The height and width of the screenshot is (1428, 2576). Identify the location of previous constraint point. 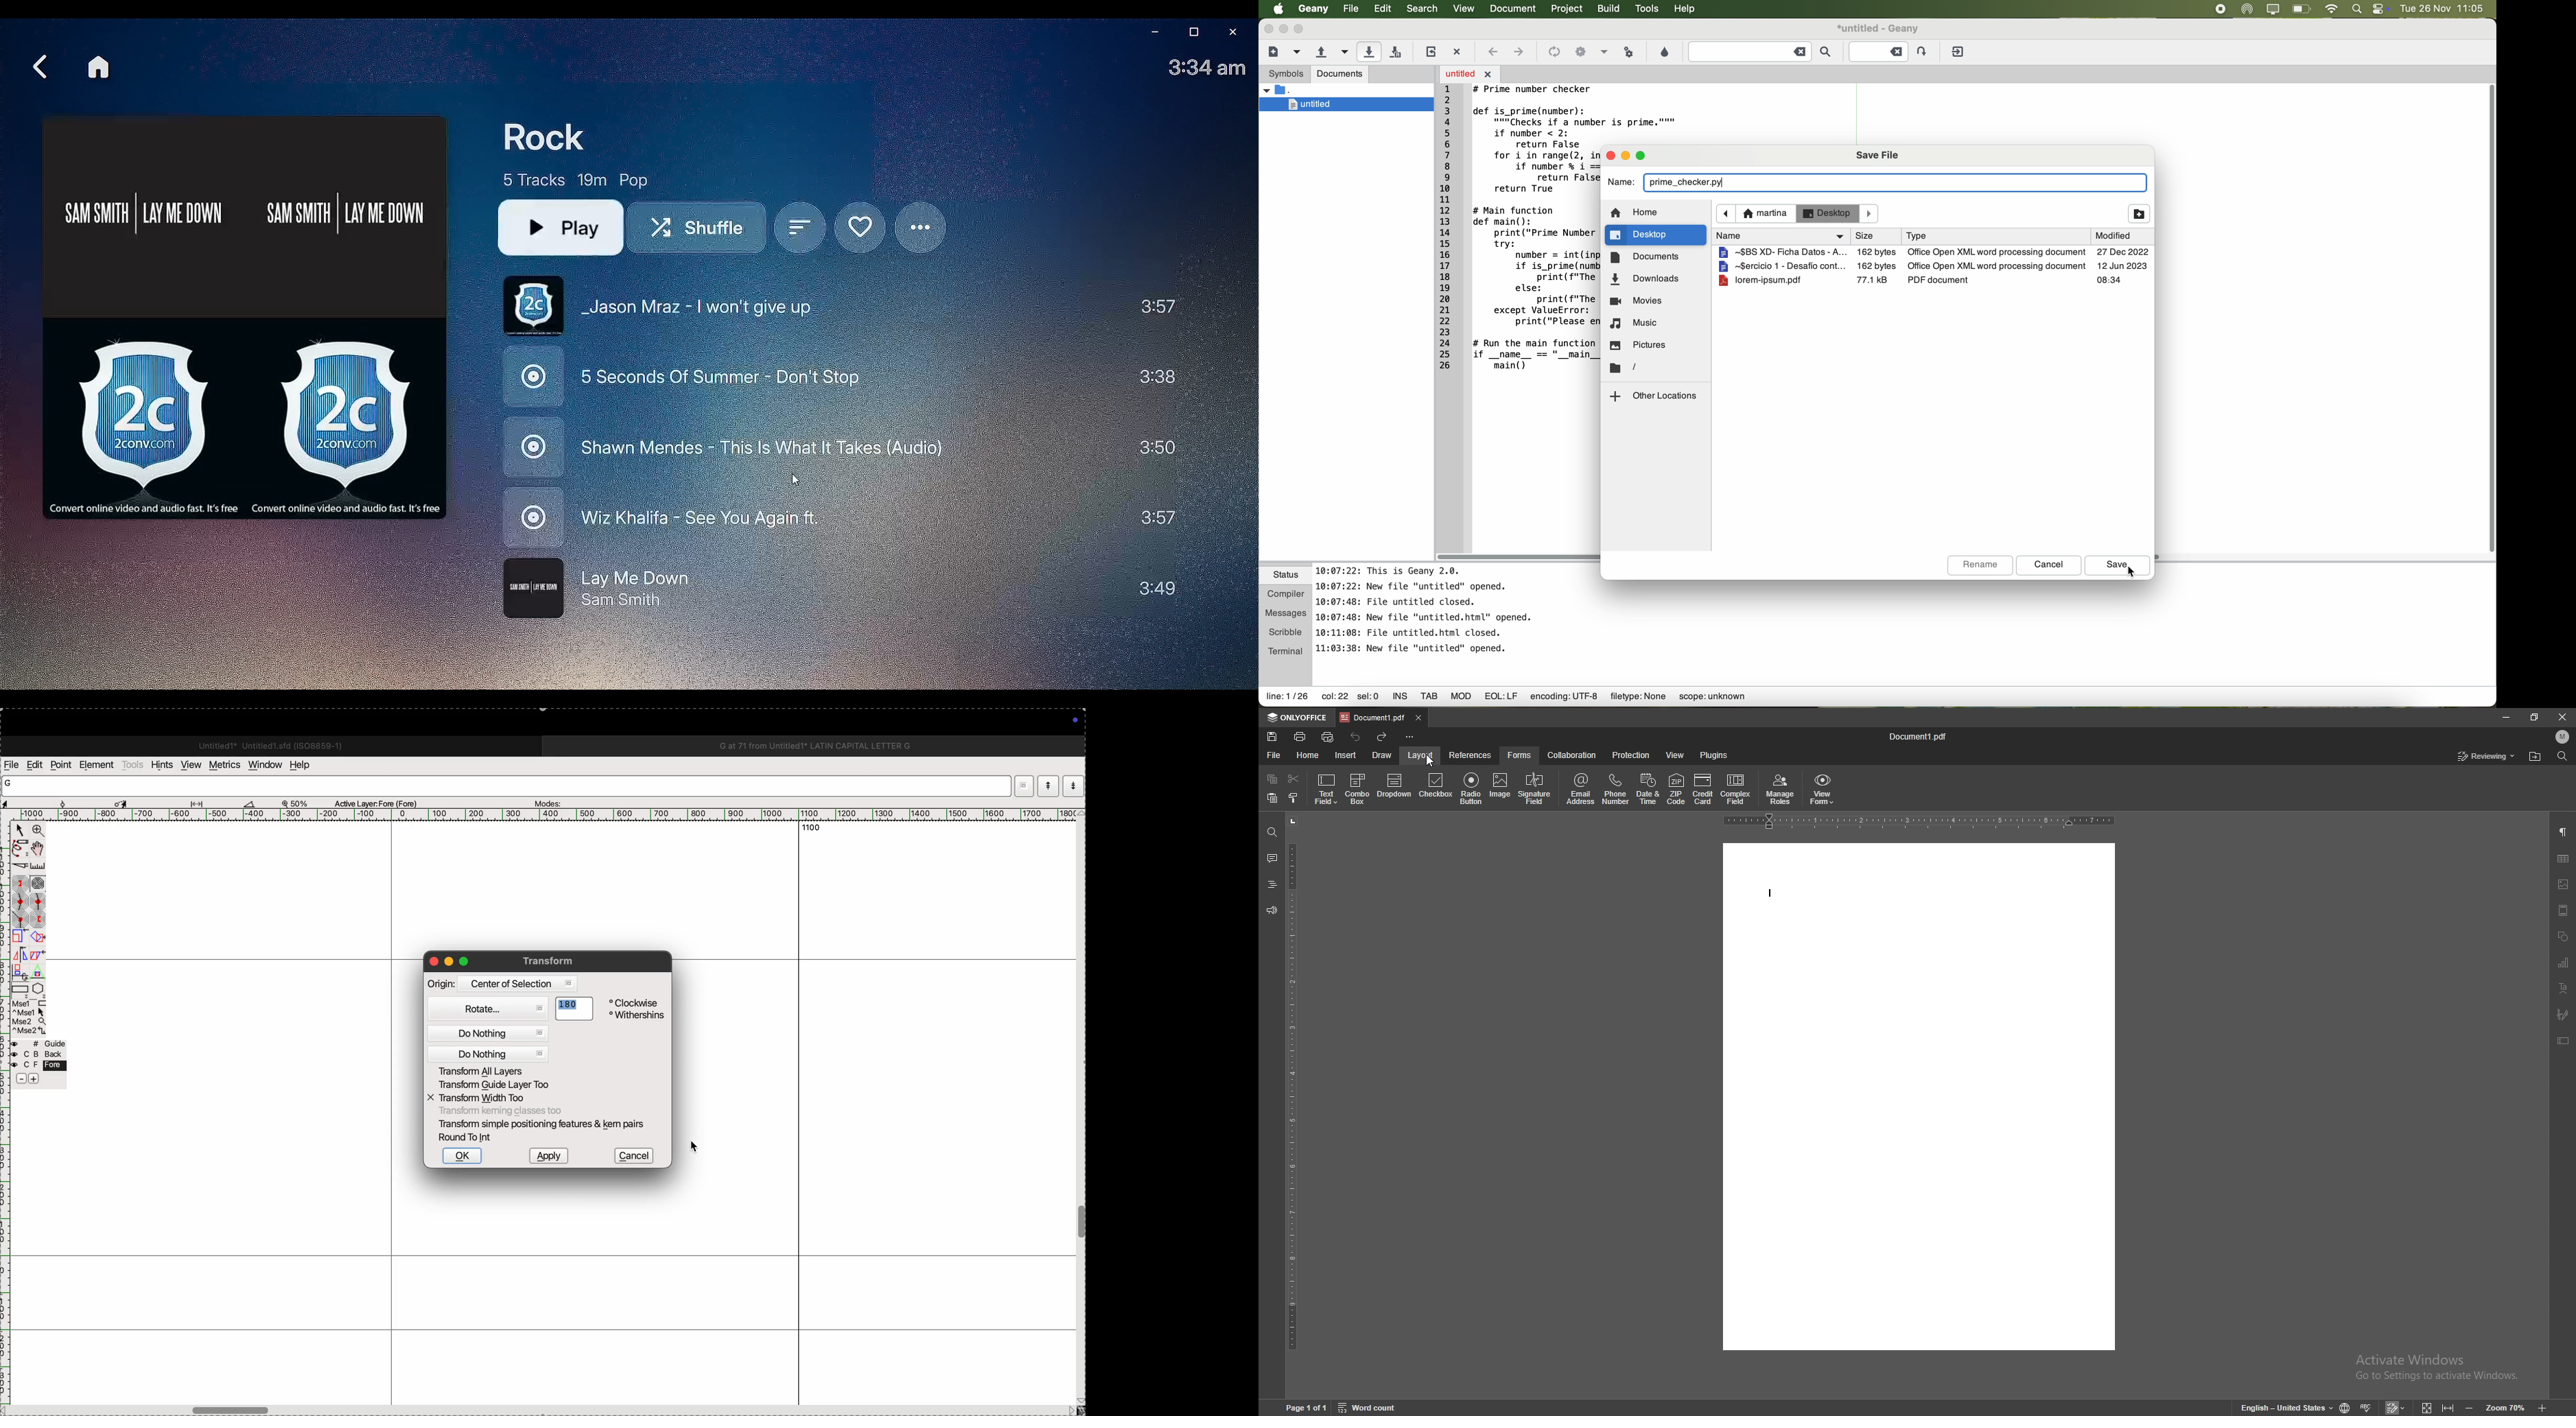
(38, 919).